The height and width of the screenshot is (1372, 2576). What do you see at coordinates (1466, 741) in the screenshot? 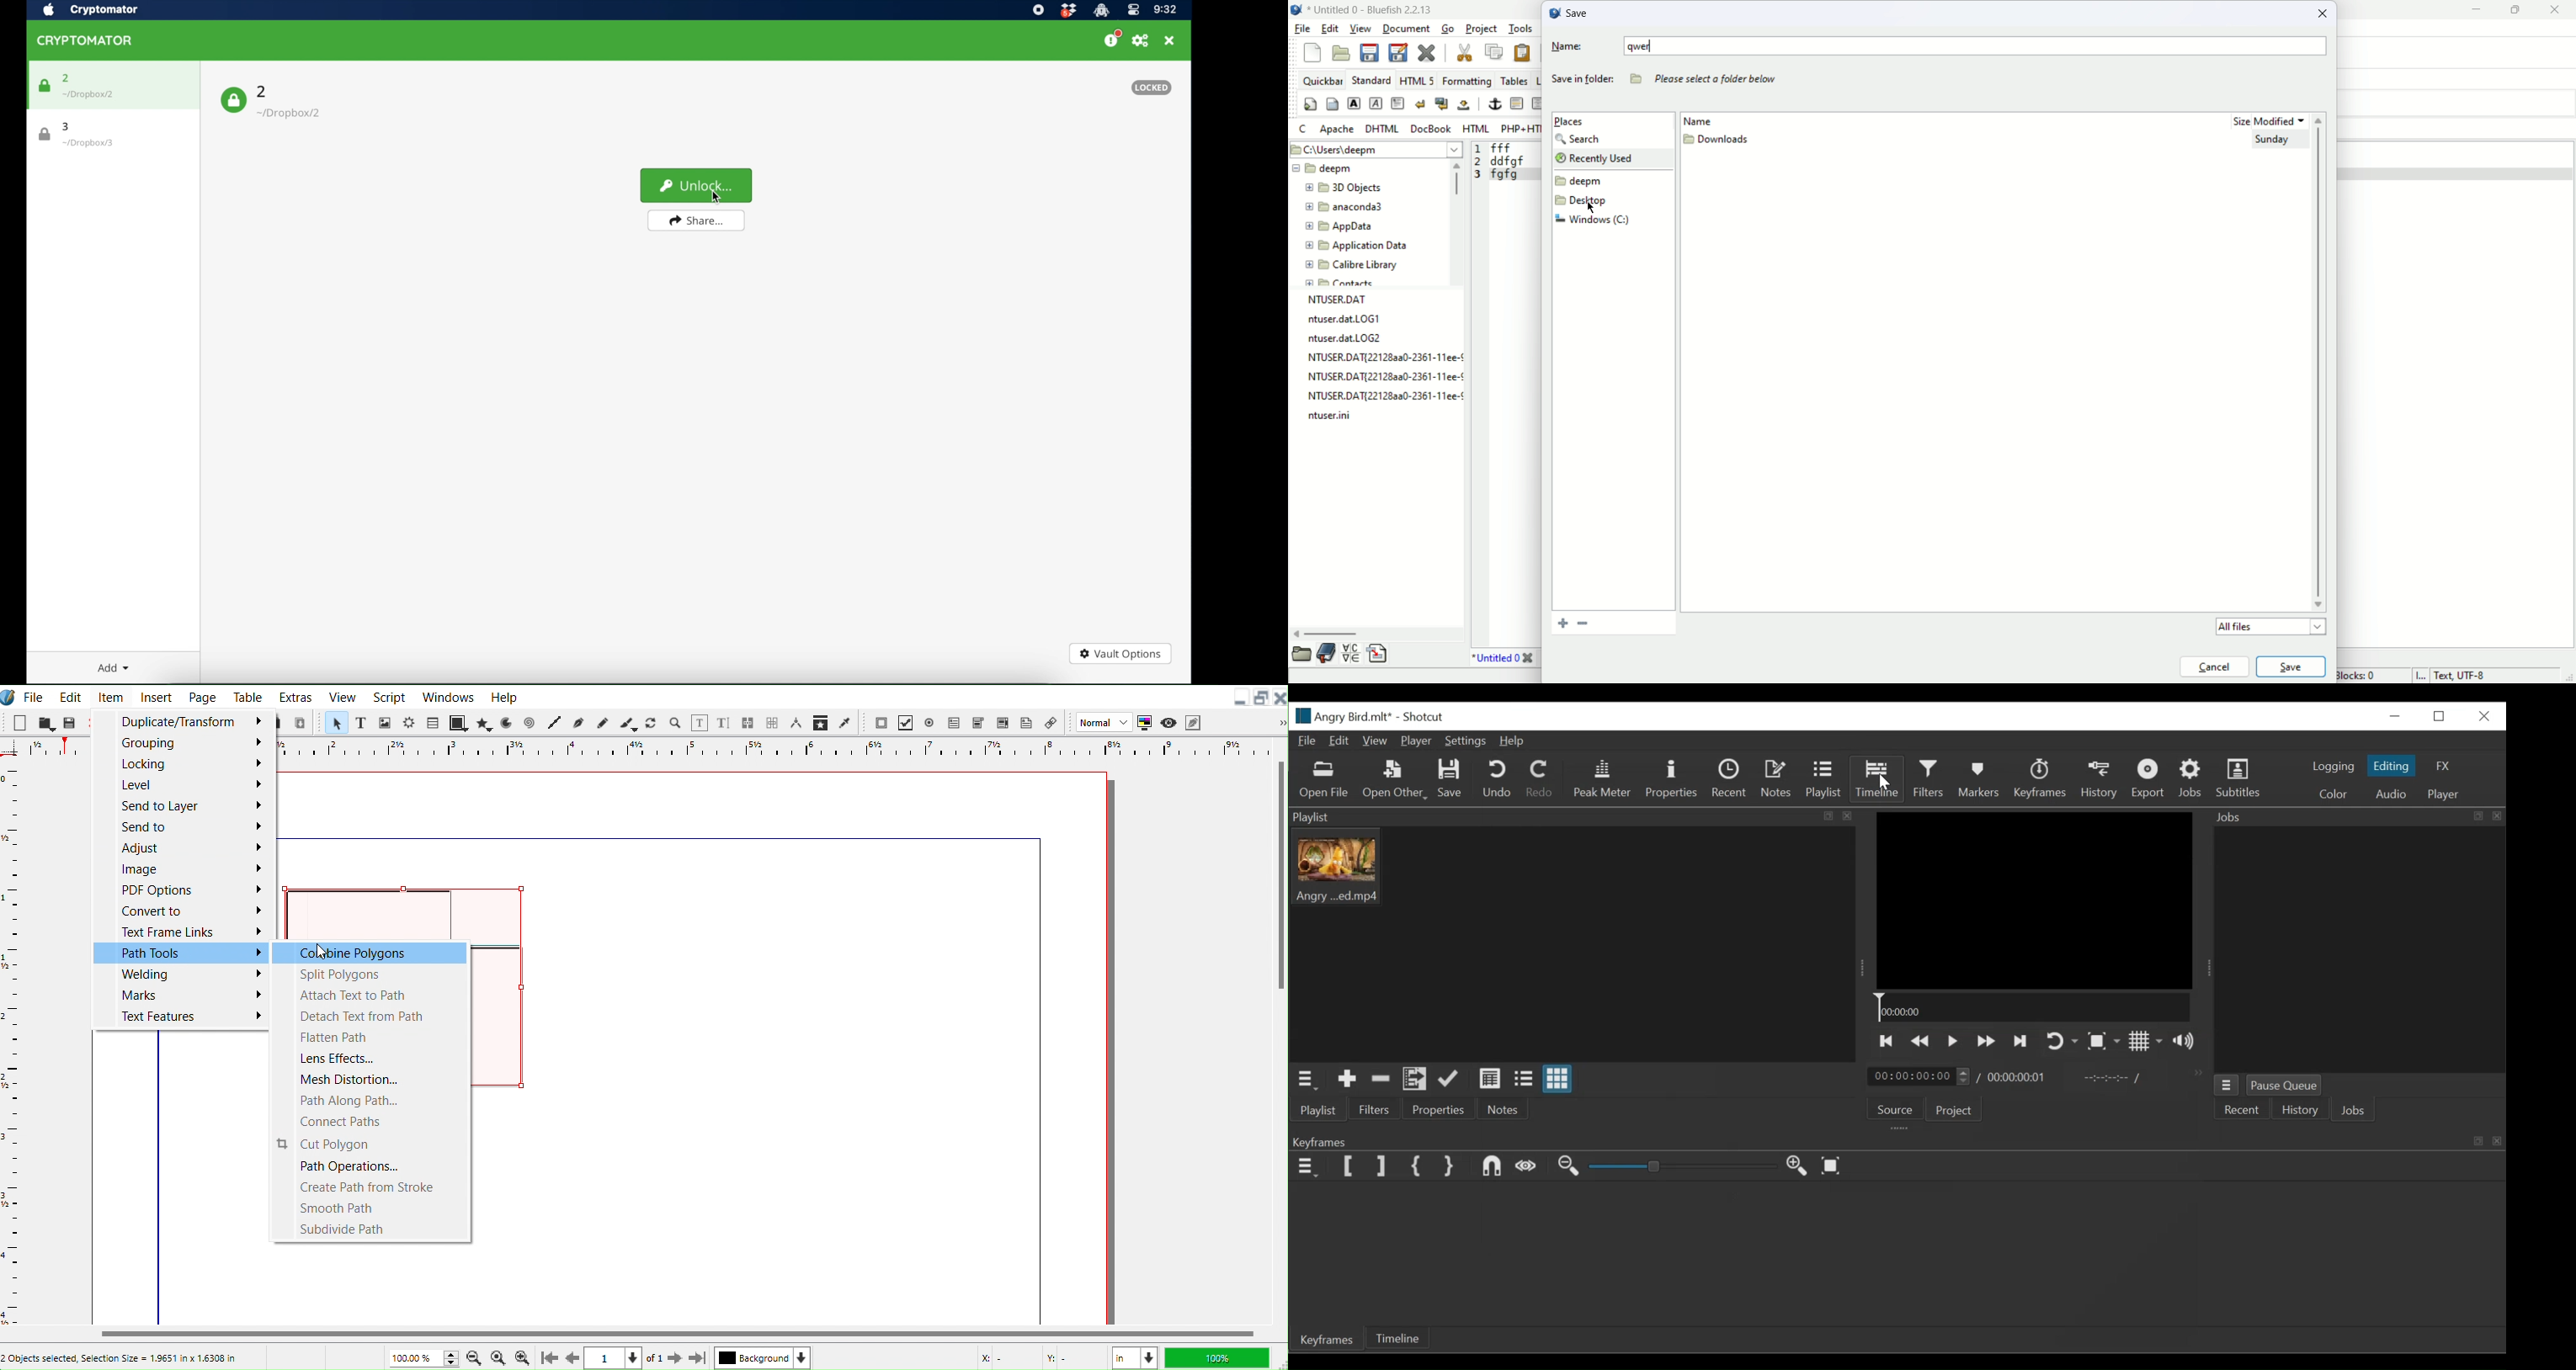
I see `Settings` at bounding box center [1466, 741].